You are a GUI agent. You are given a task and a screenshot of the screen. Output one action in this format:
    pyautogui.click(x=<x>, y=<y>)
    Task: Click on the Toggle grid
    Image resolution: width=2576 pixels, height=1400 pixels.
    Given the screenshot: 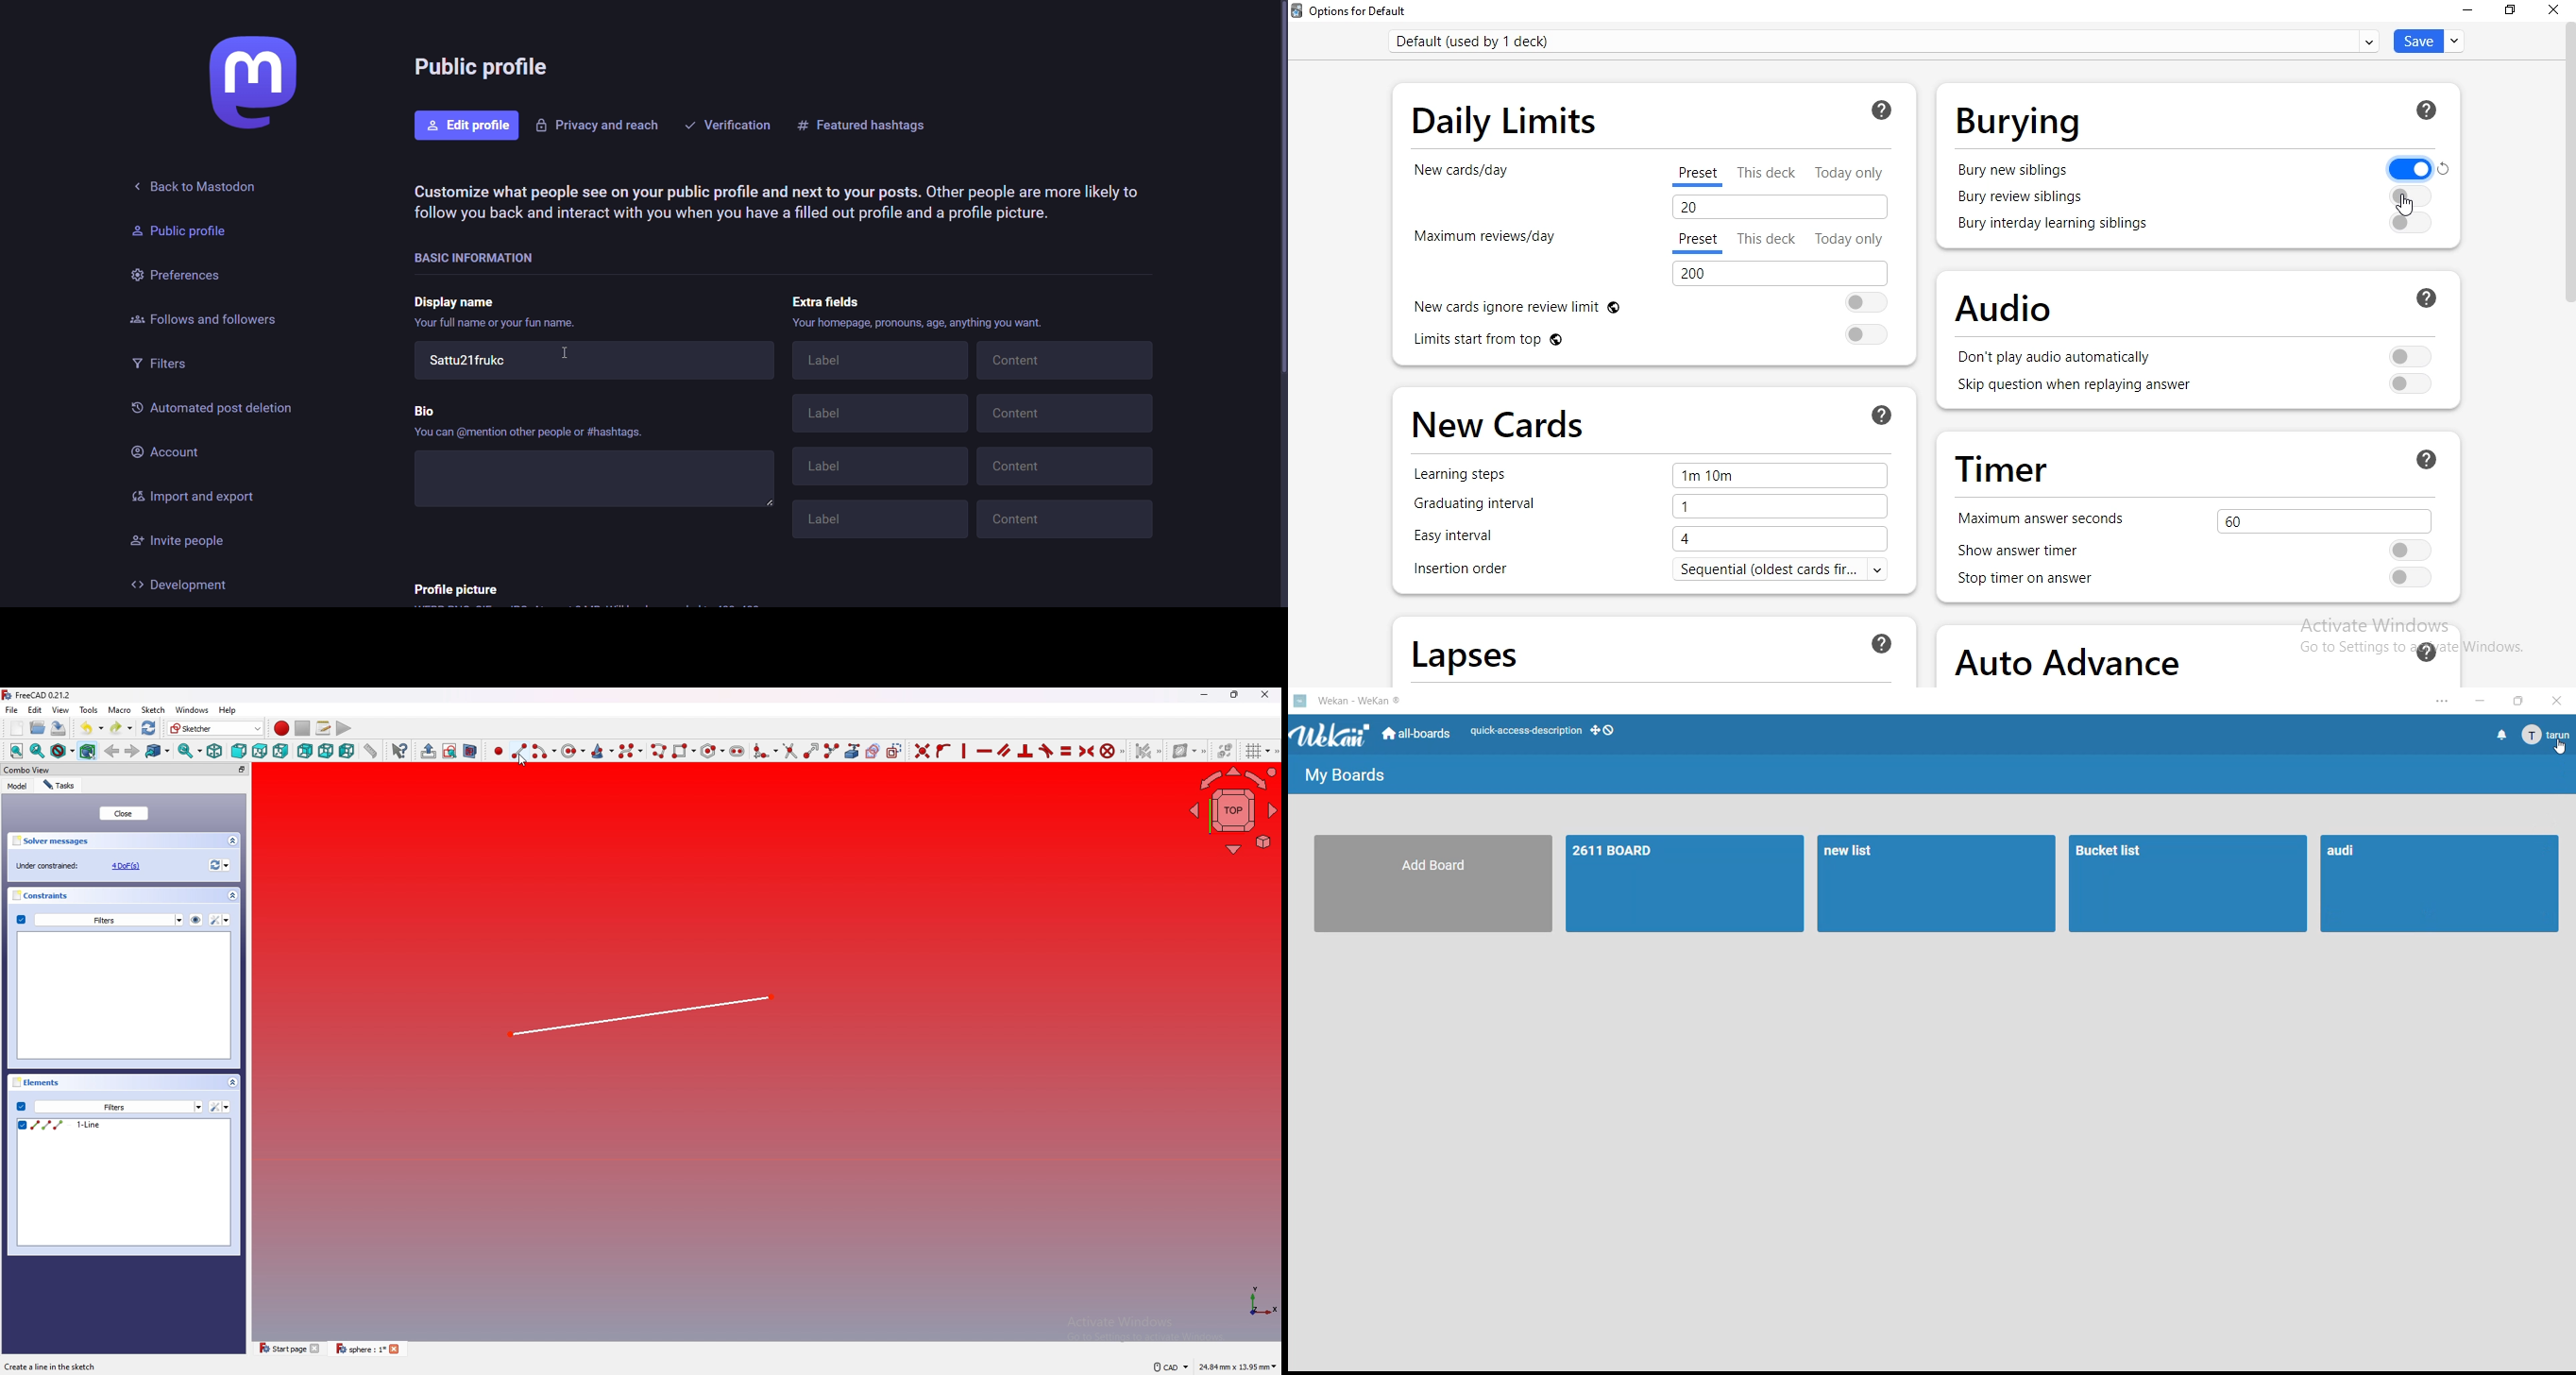 What is the action you would take?
    pyautogui.click(x=1256, y=751)
    